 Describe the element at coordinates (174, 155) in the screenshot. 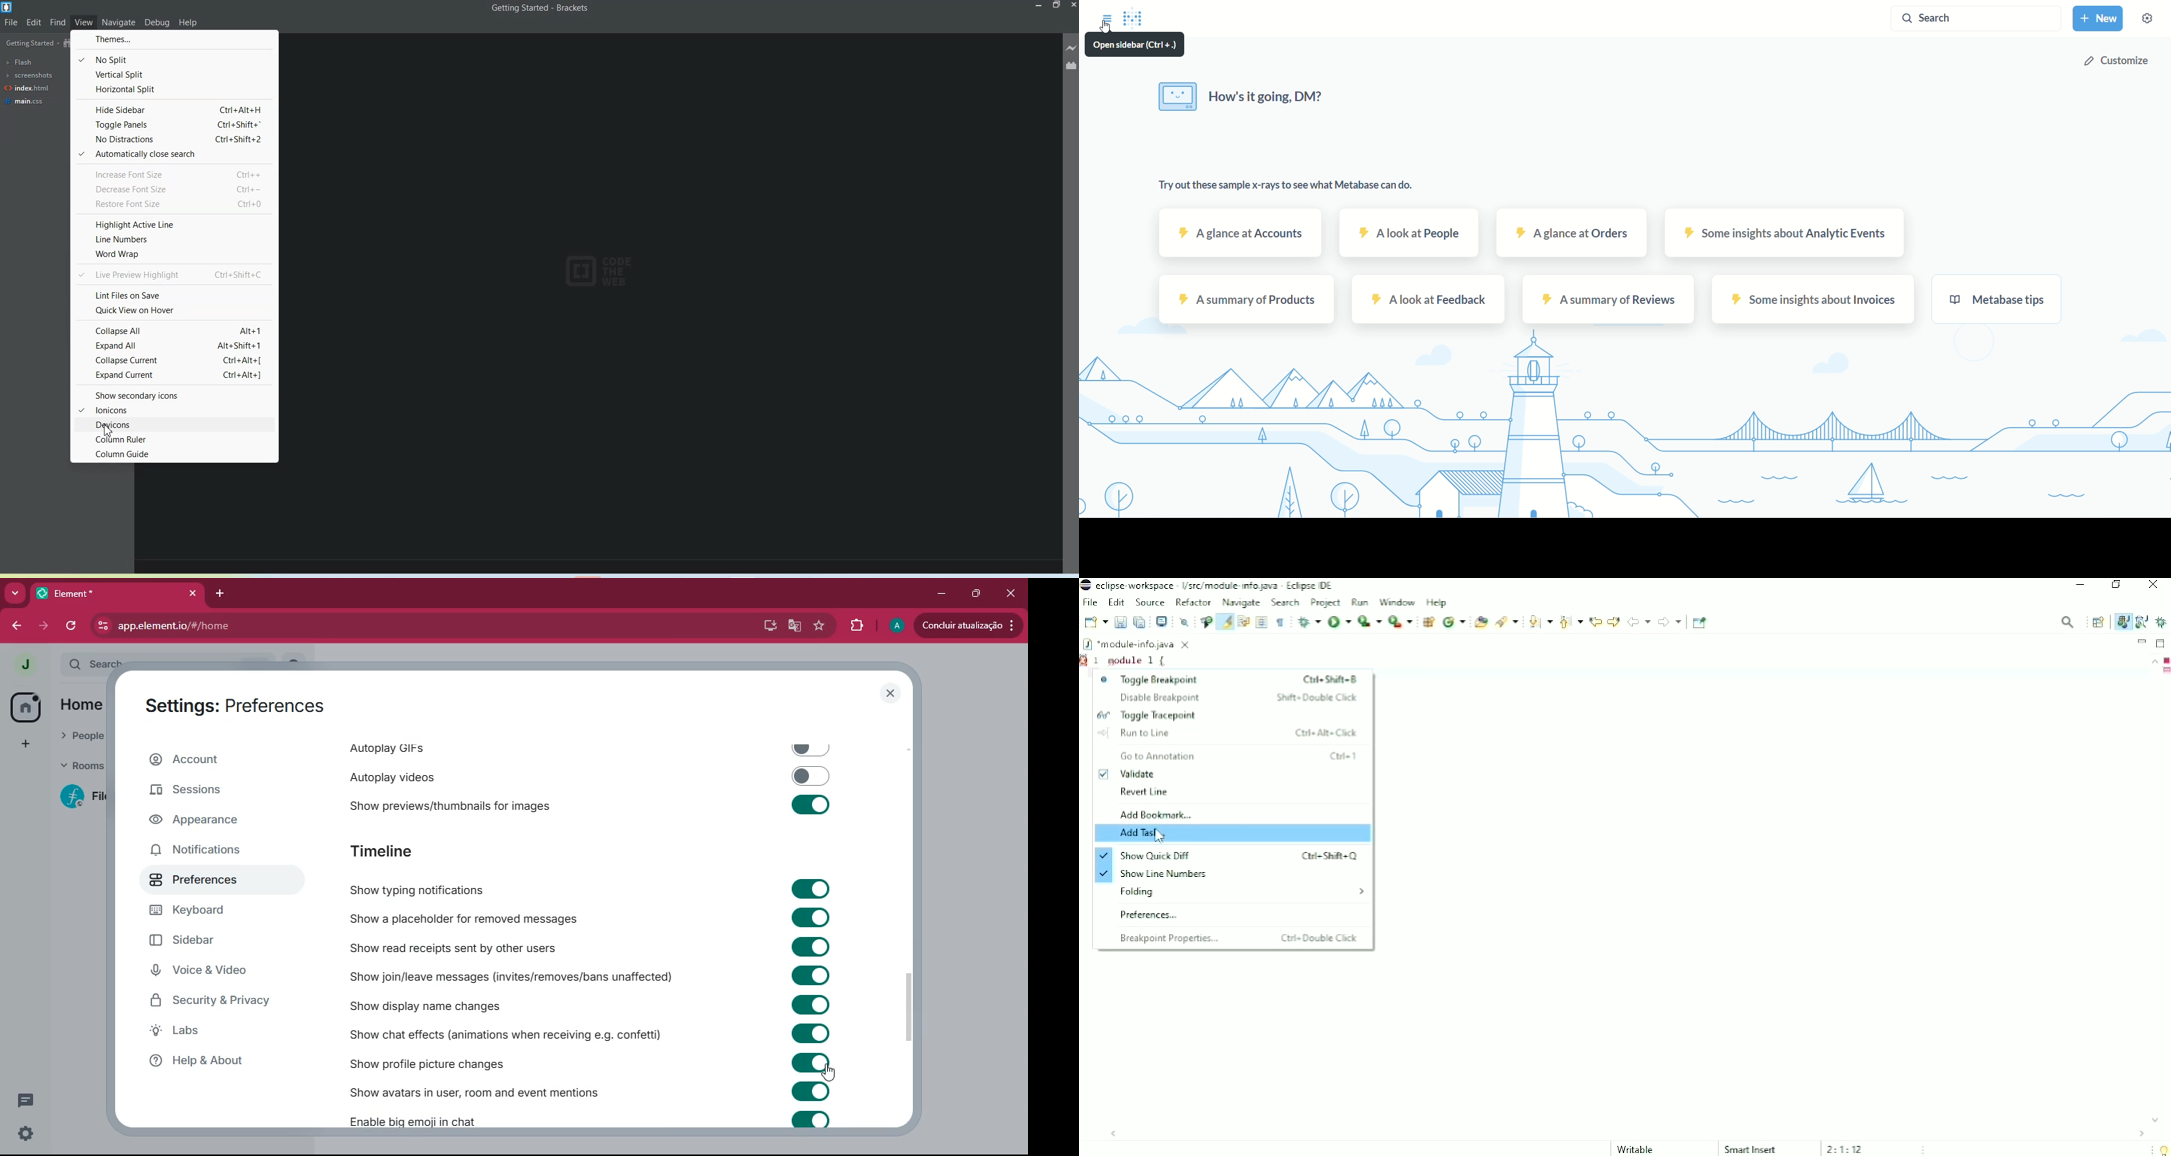

I see `Automatically close search` at that location.